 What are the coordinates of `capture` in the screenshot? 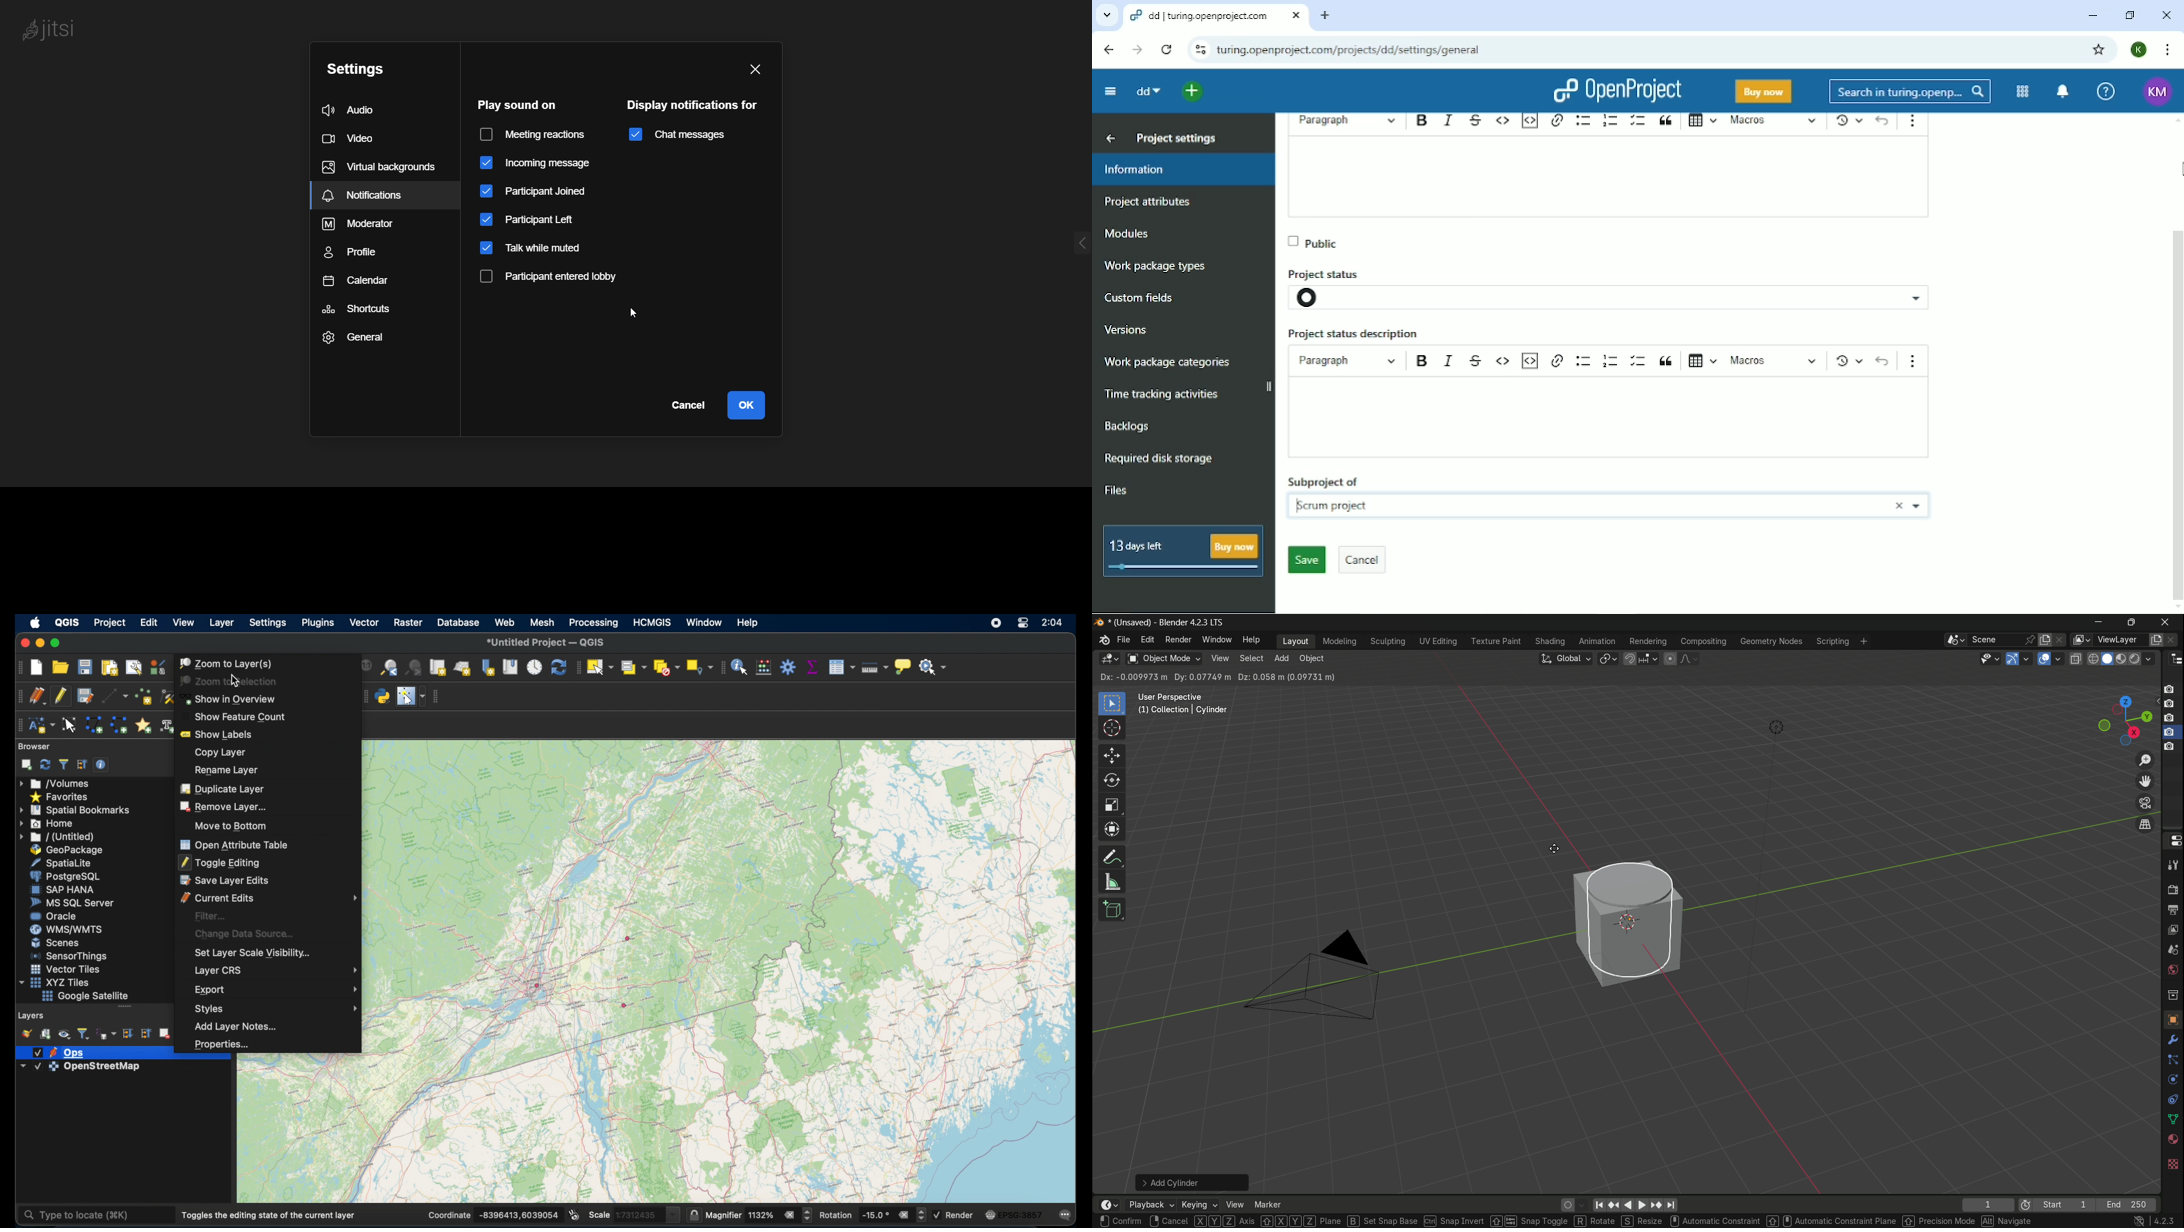 It's located at (2171, 705).